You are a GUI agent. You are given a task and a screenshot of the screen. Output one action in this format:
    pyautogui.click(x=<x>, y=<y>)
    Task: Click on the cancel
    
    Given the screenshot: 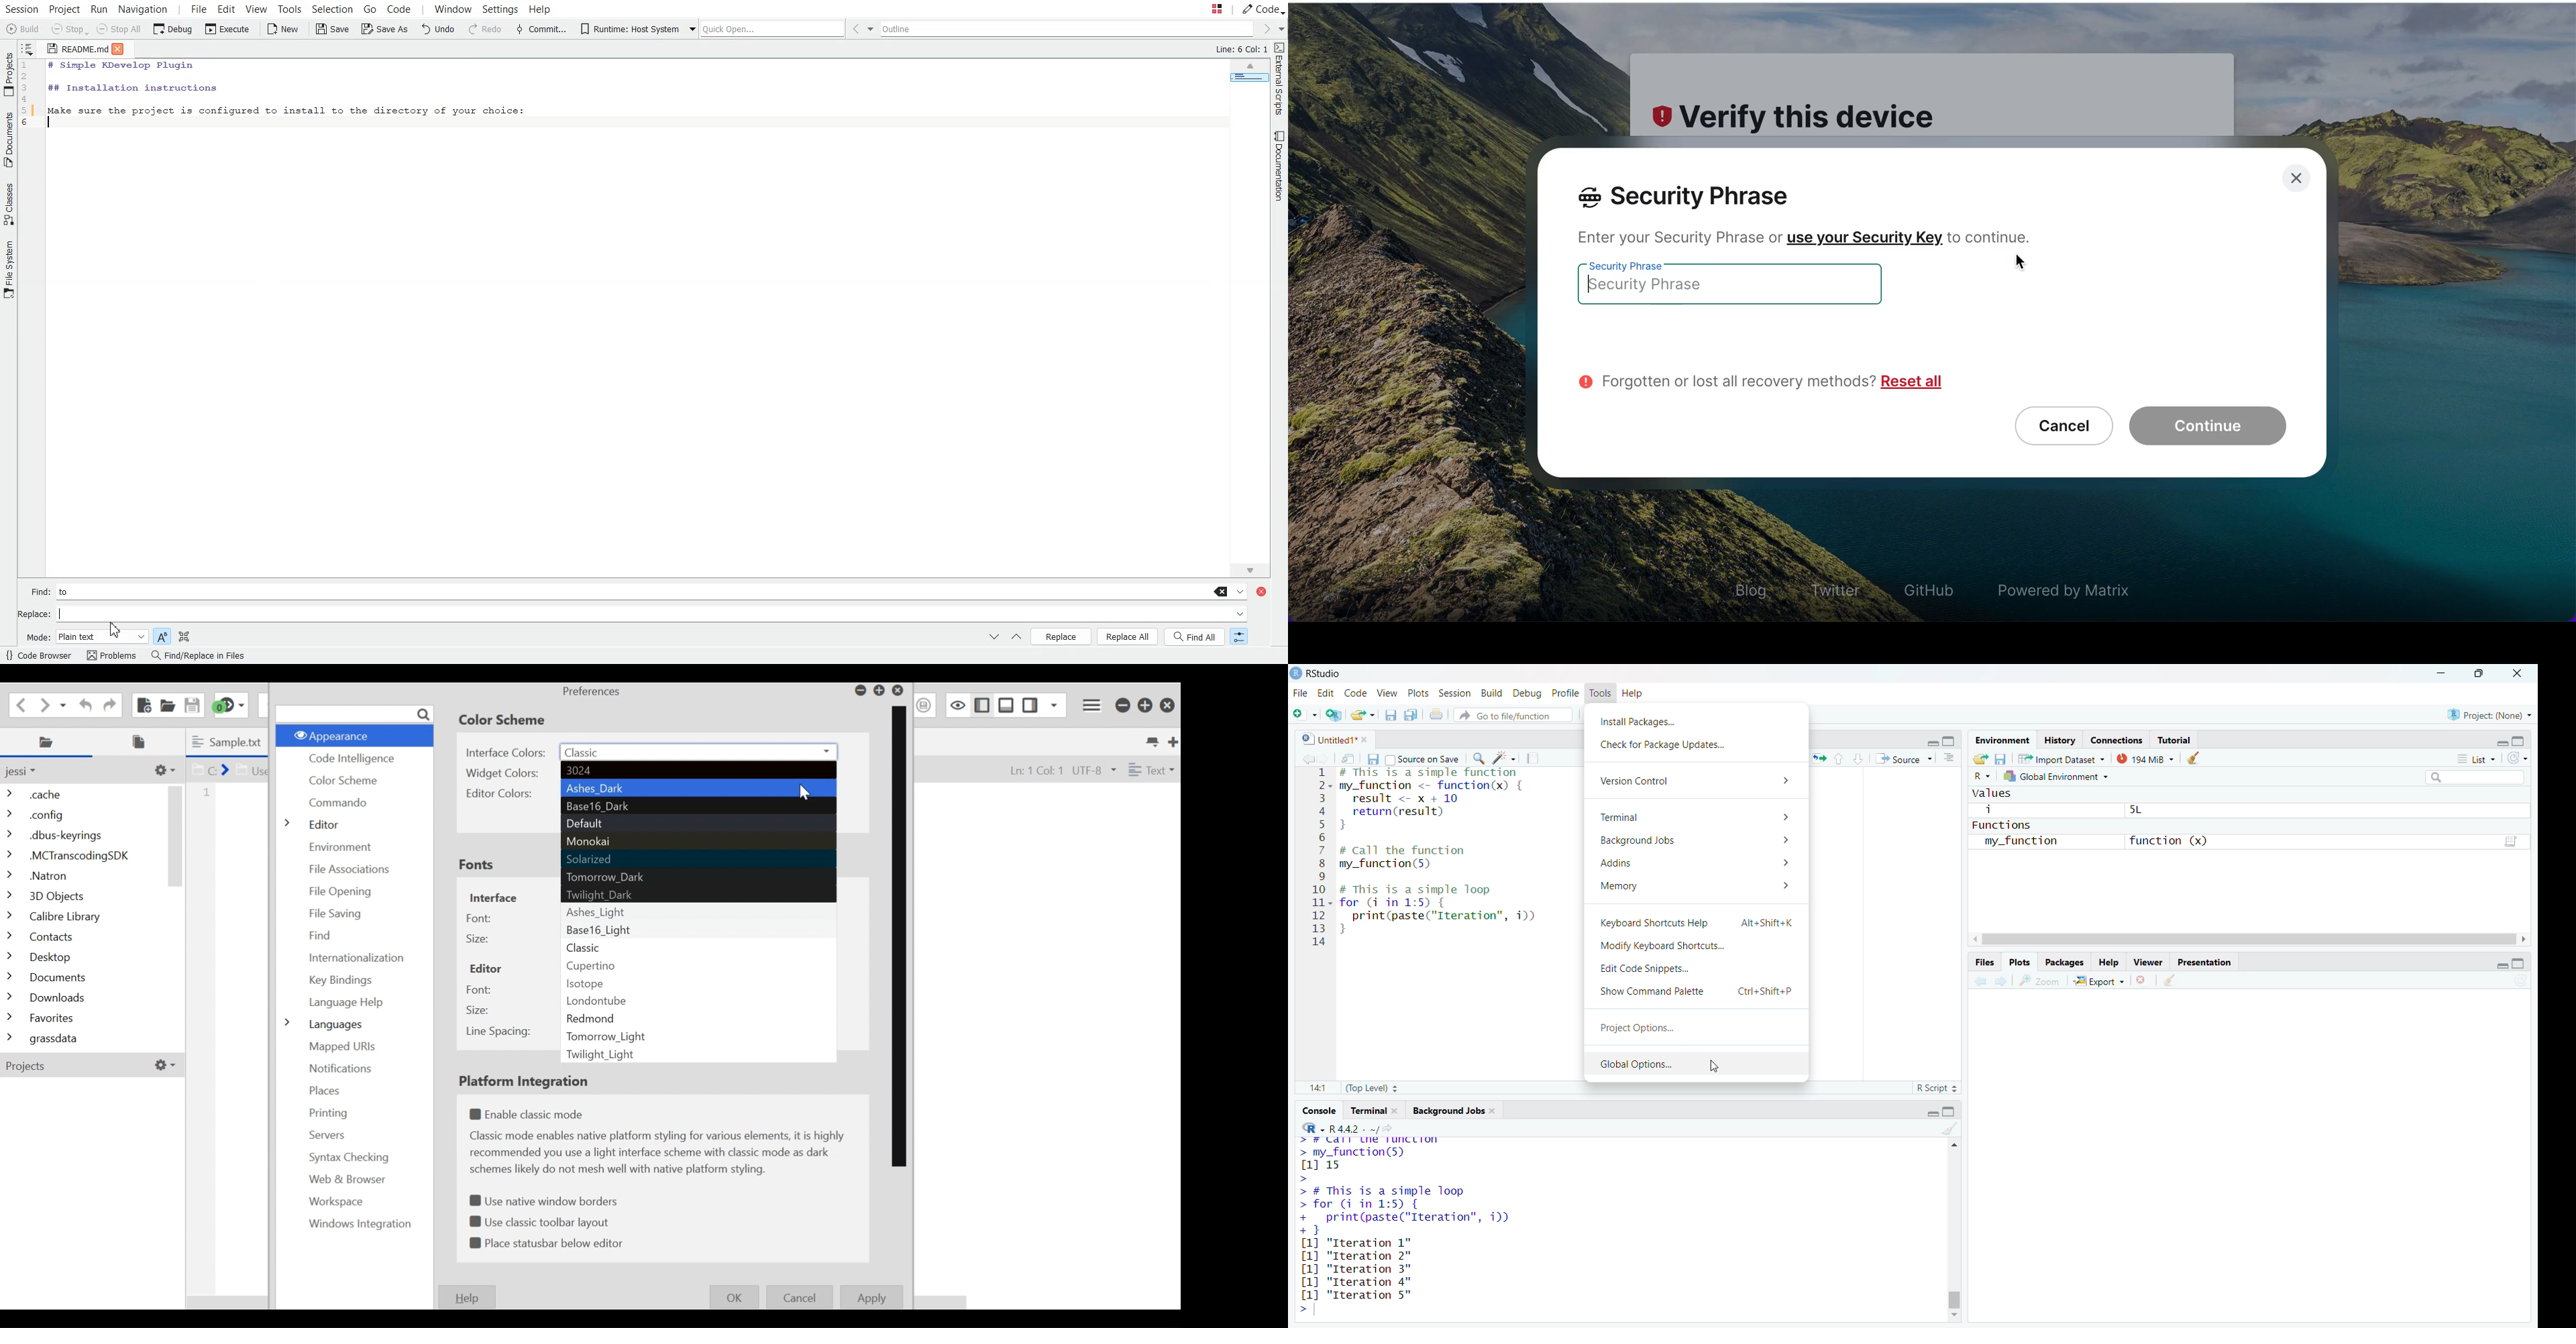 What is the action you would take?
    pyautogui.click(x=2058, y=426)
    